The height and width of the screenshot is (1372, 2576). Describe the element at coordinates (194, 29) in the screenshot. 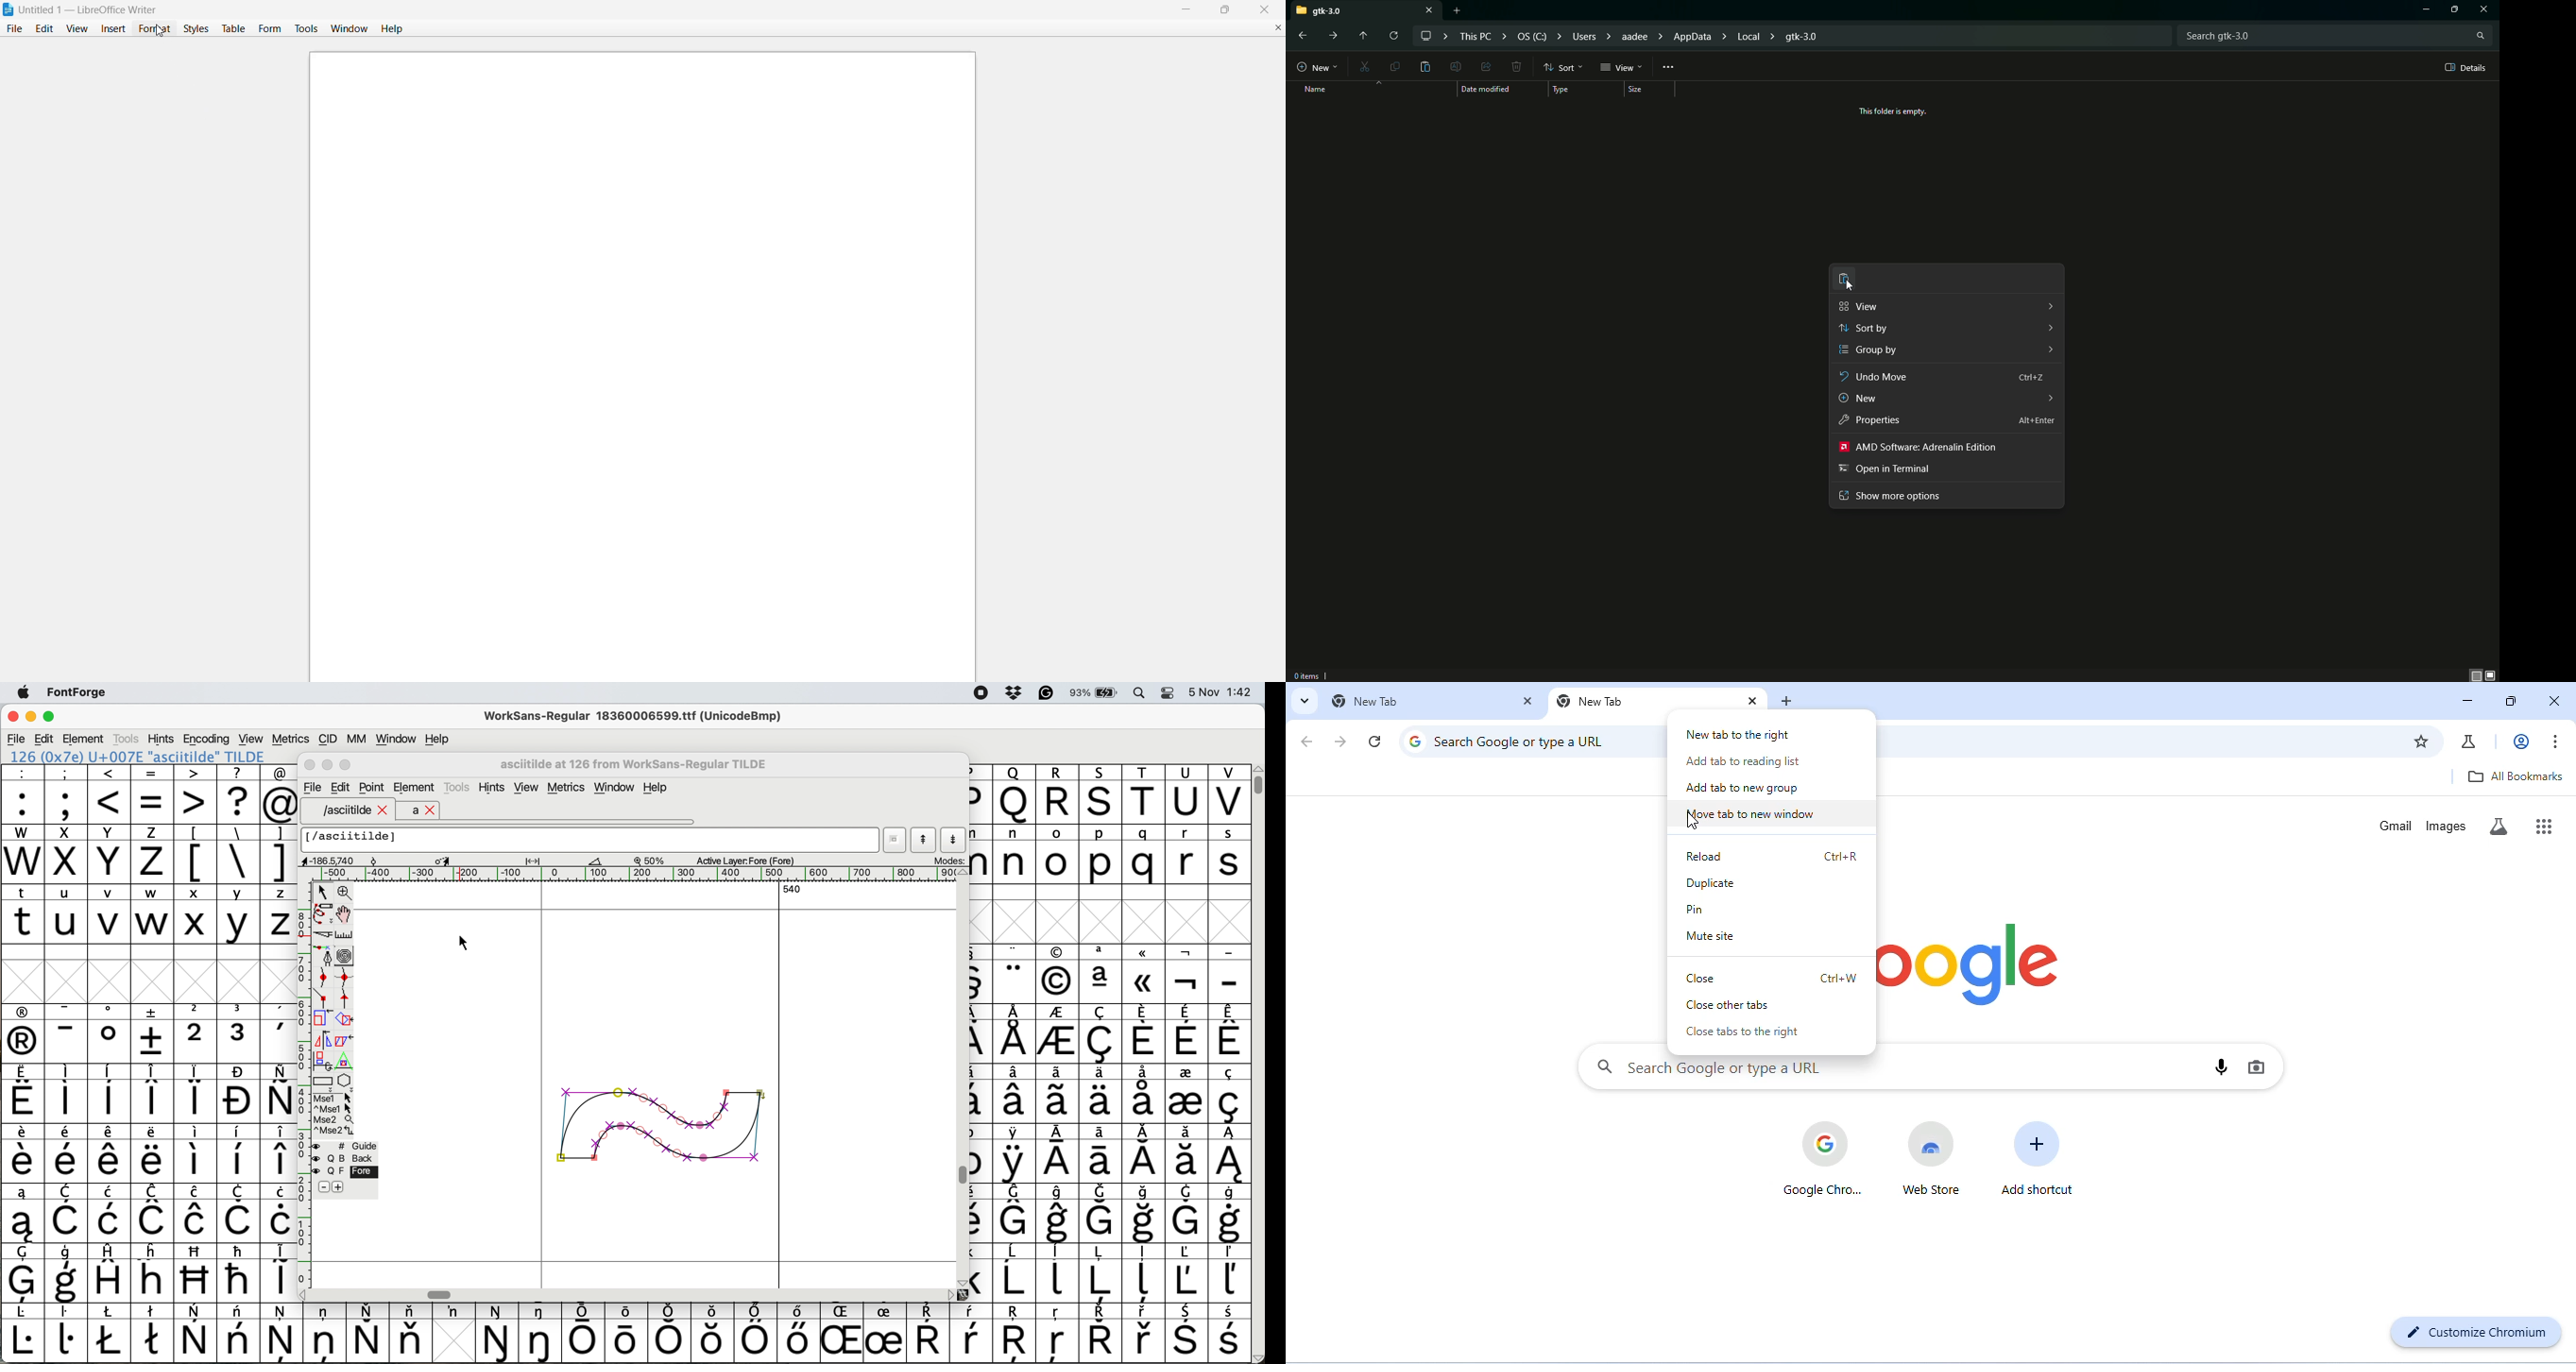

I see `styles` at that location.